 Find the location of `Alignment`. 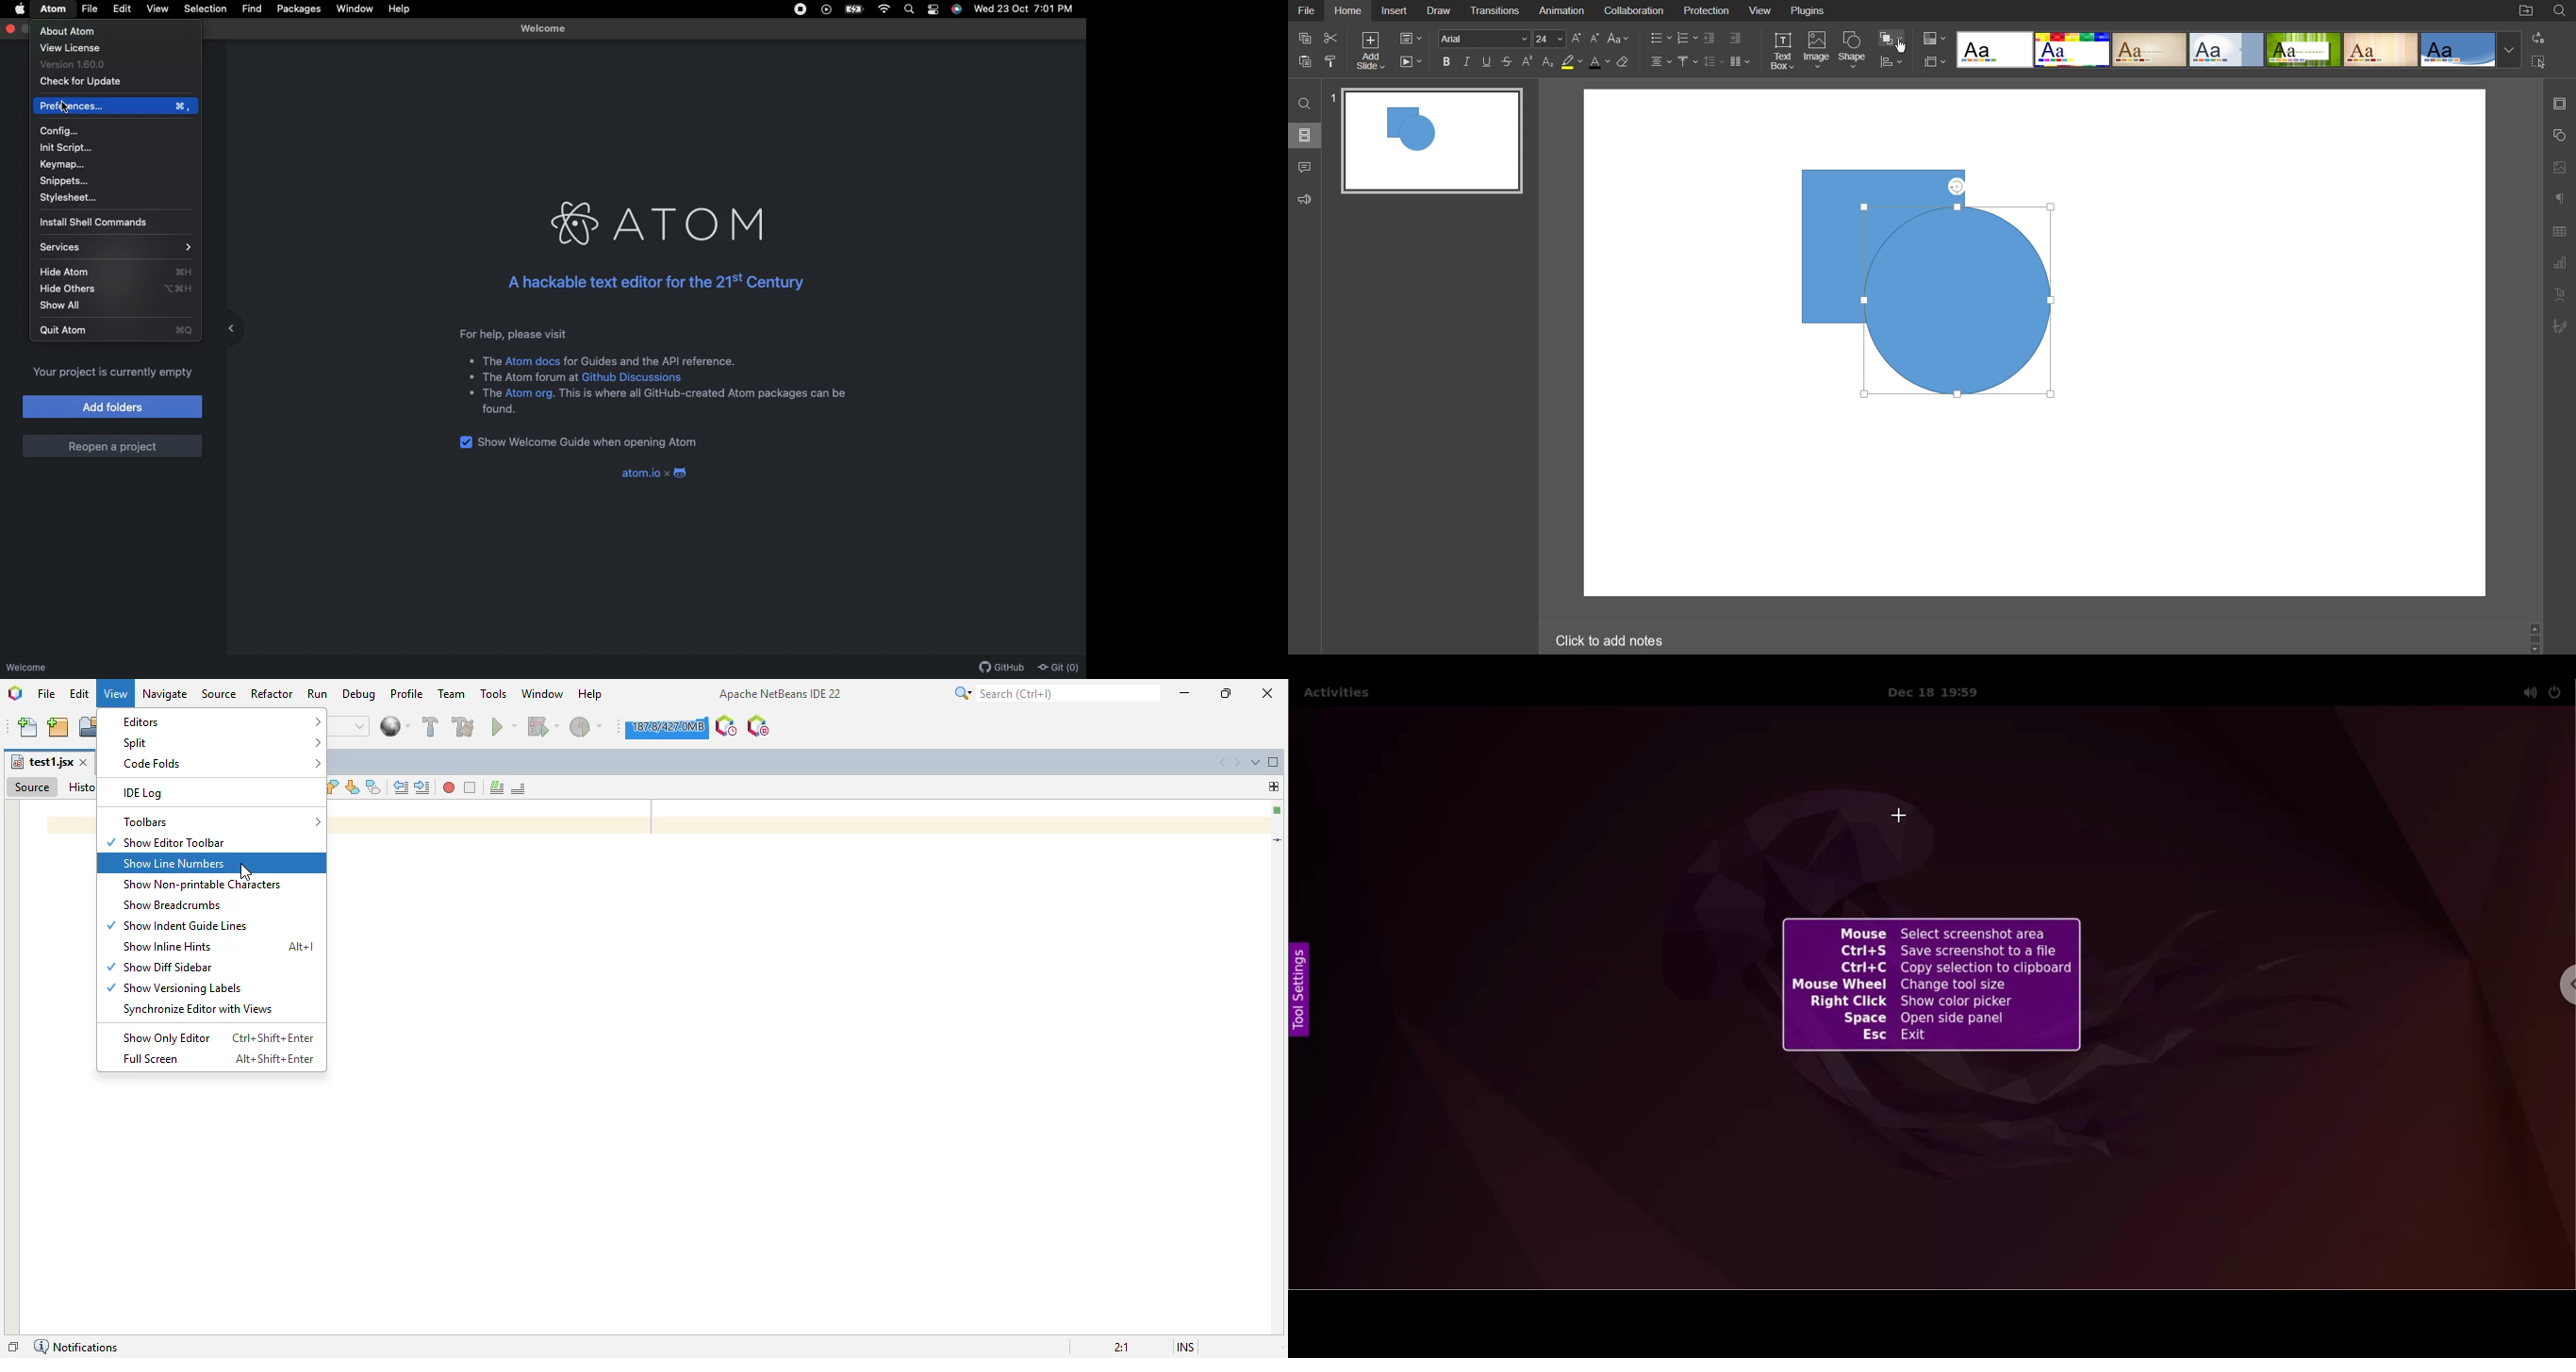

Alignment is located at coordinates (1660, 61).